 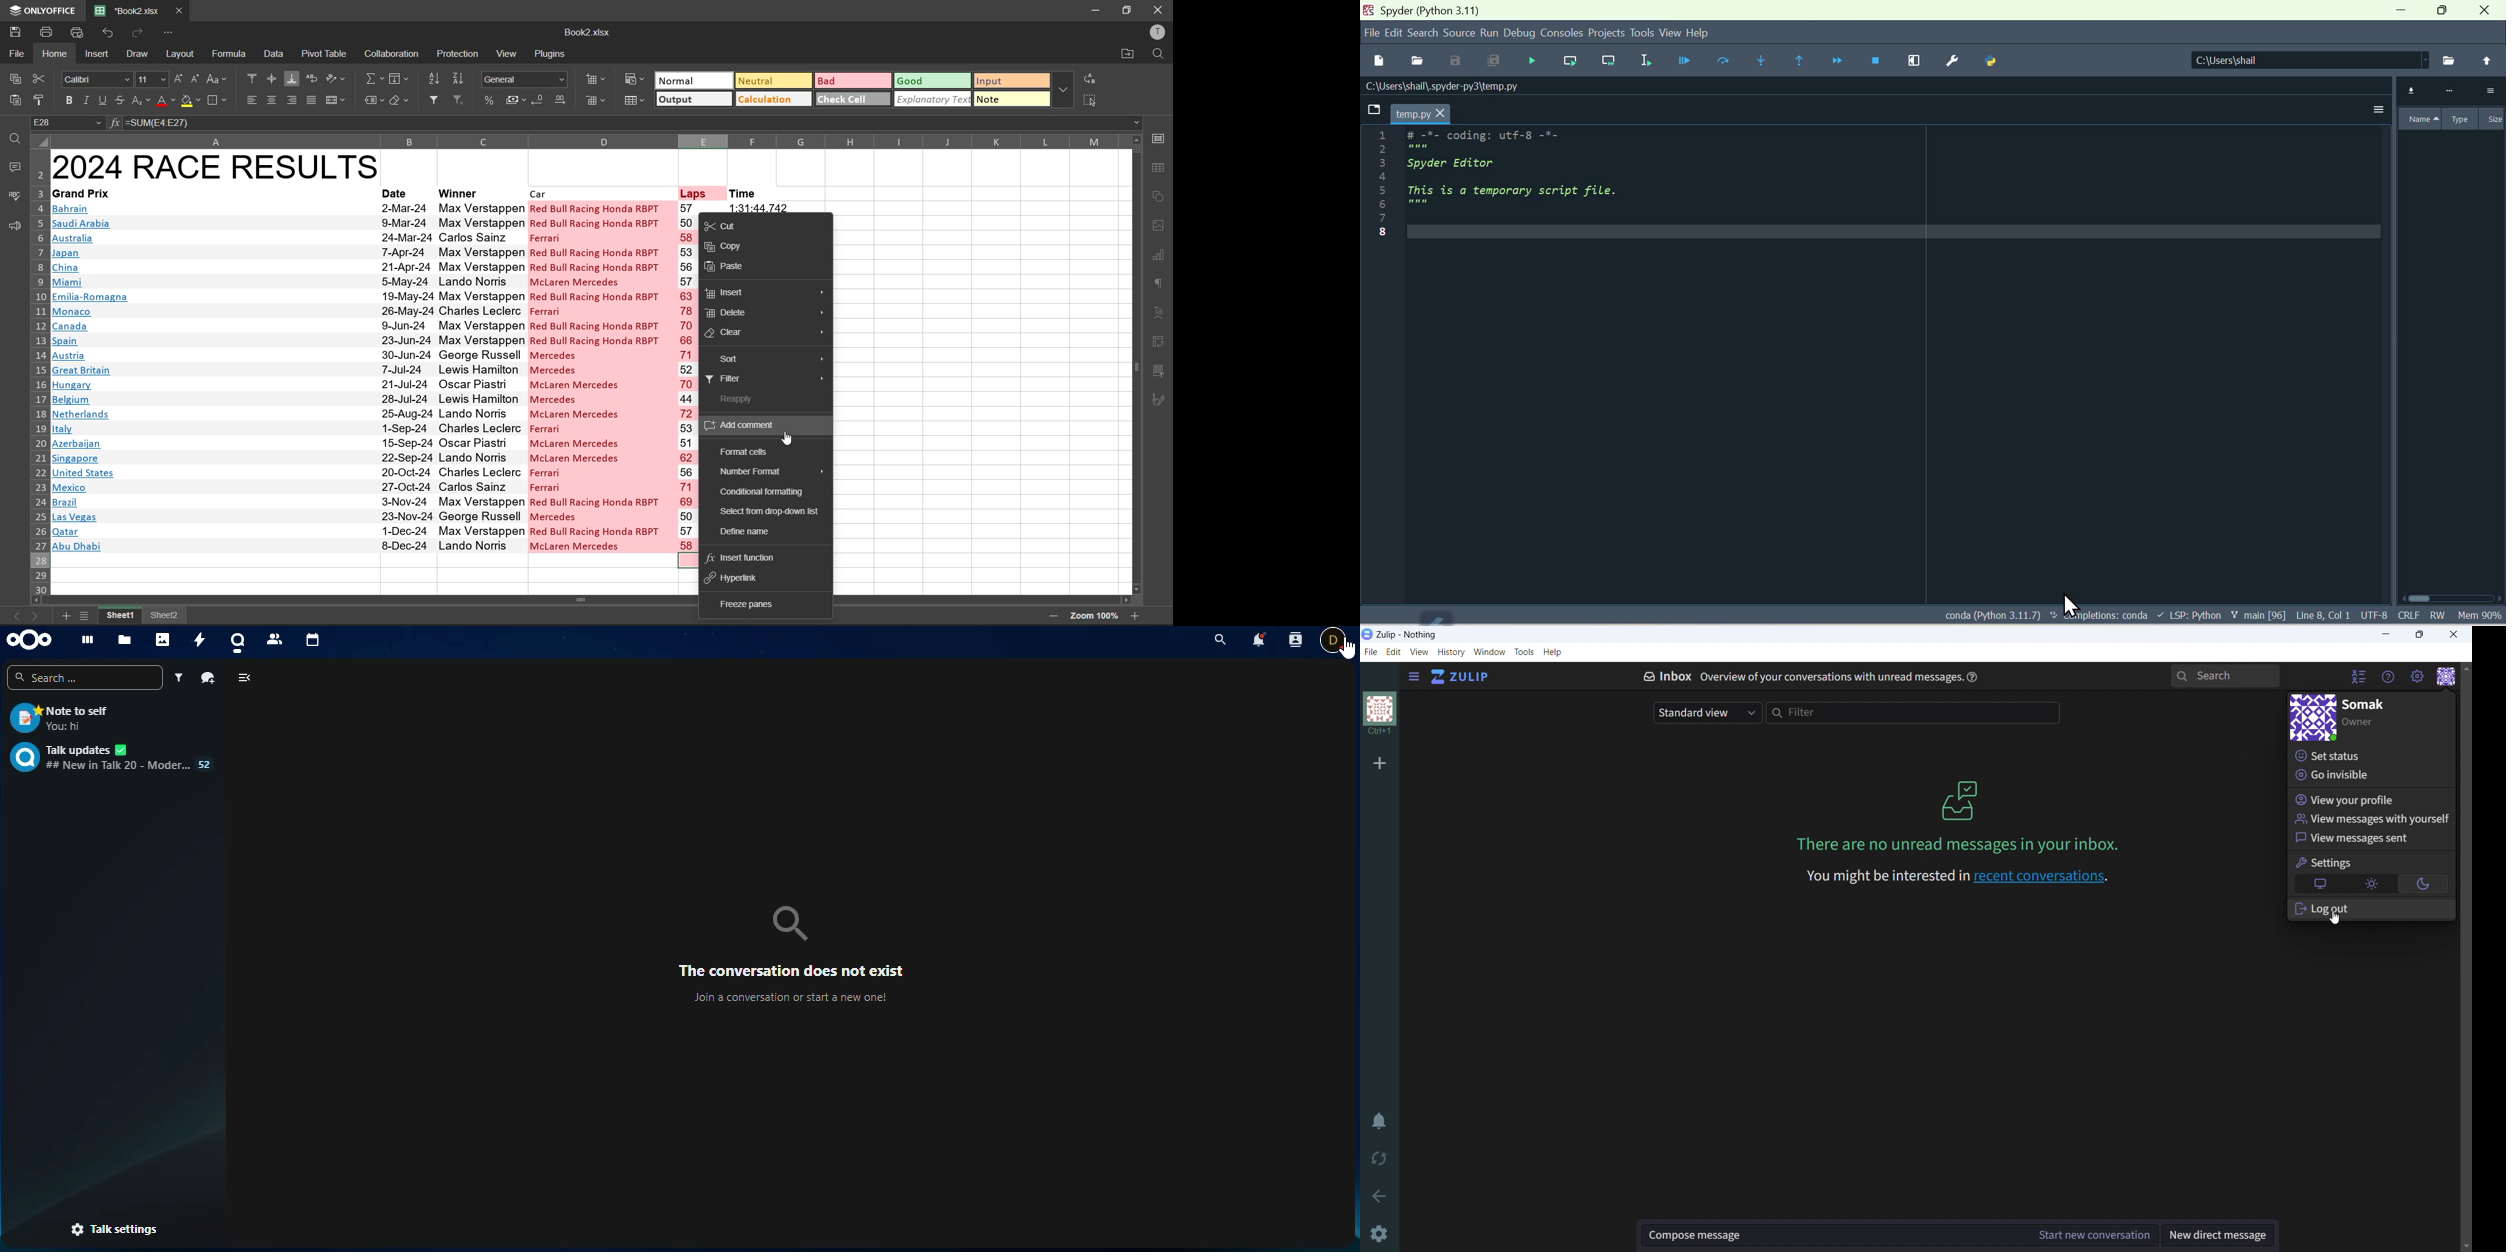 What do you see at coordinates (1158, 139) in the screenshot?
I see `call settings` at bounding box center [1158, 139].